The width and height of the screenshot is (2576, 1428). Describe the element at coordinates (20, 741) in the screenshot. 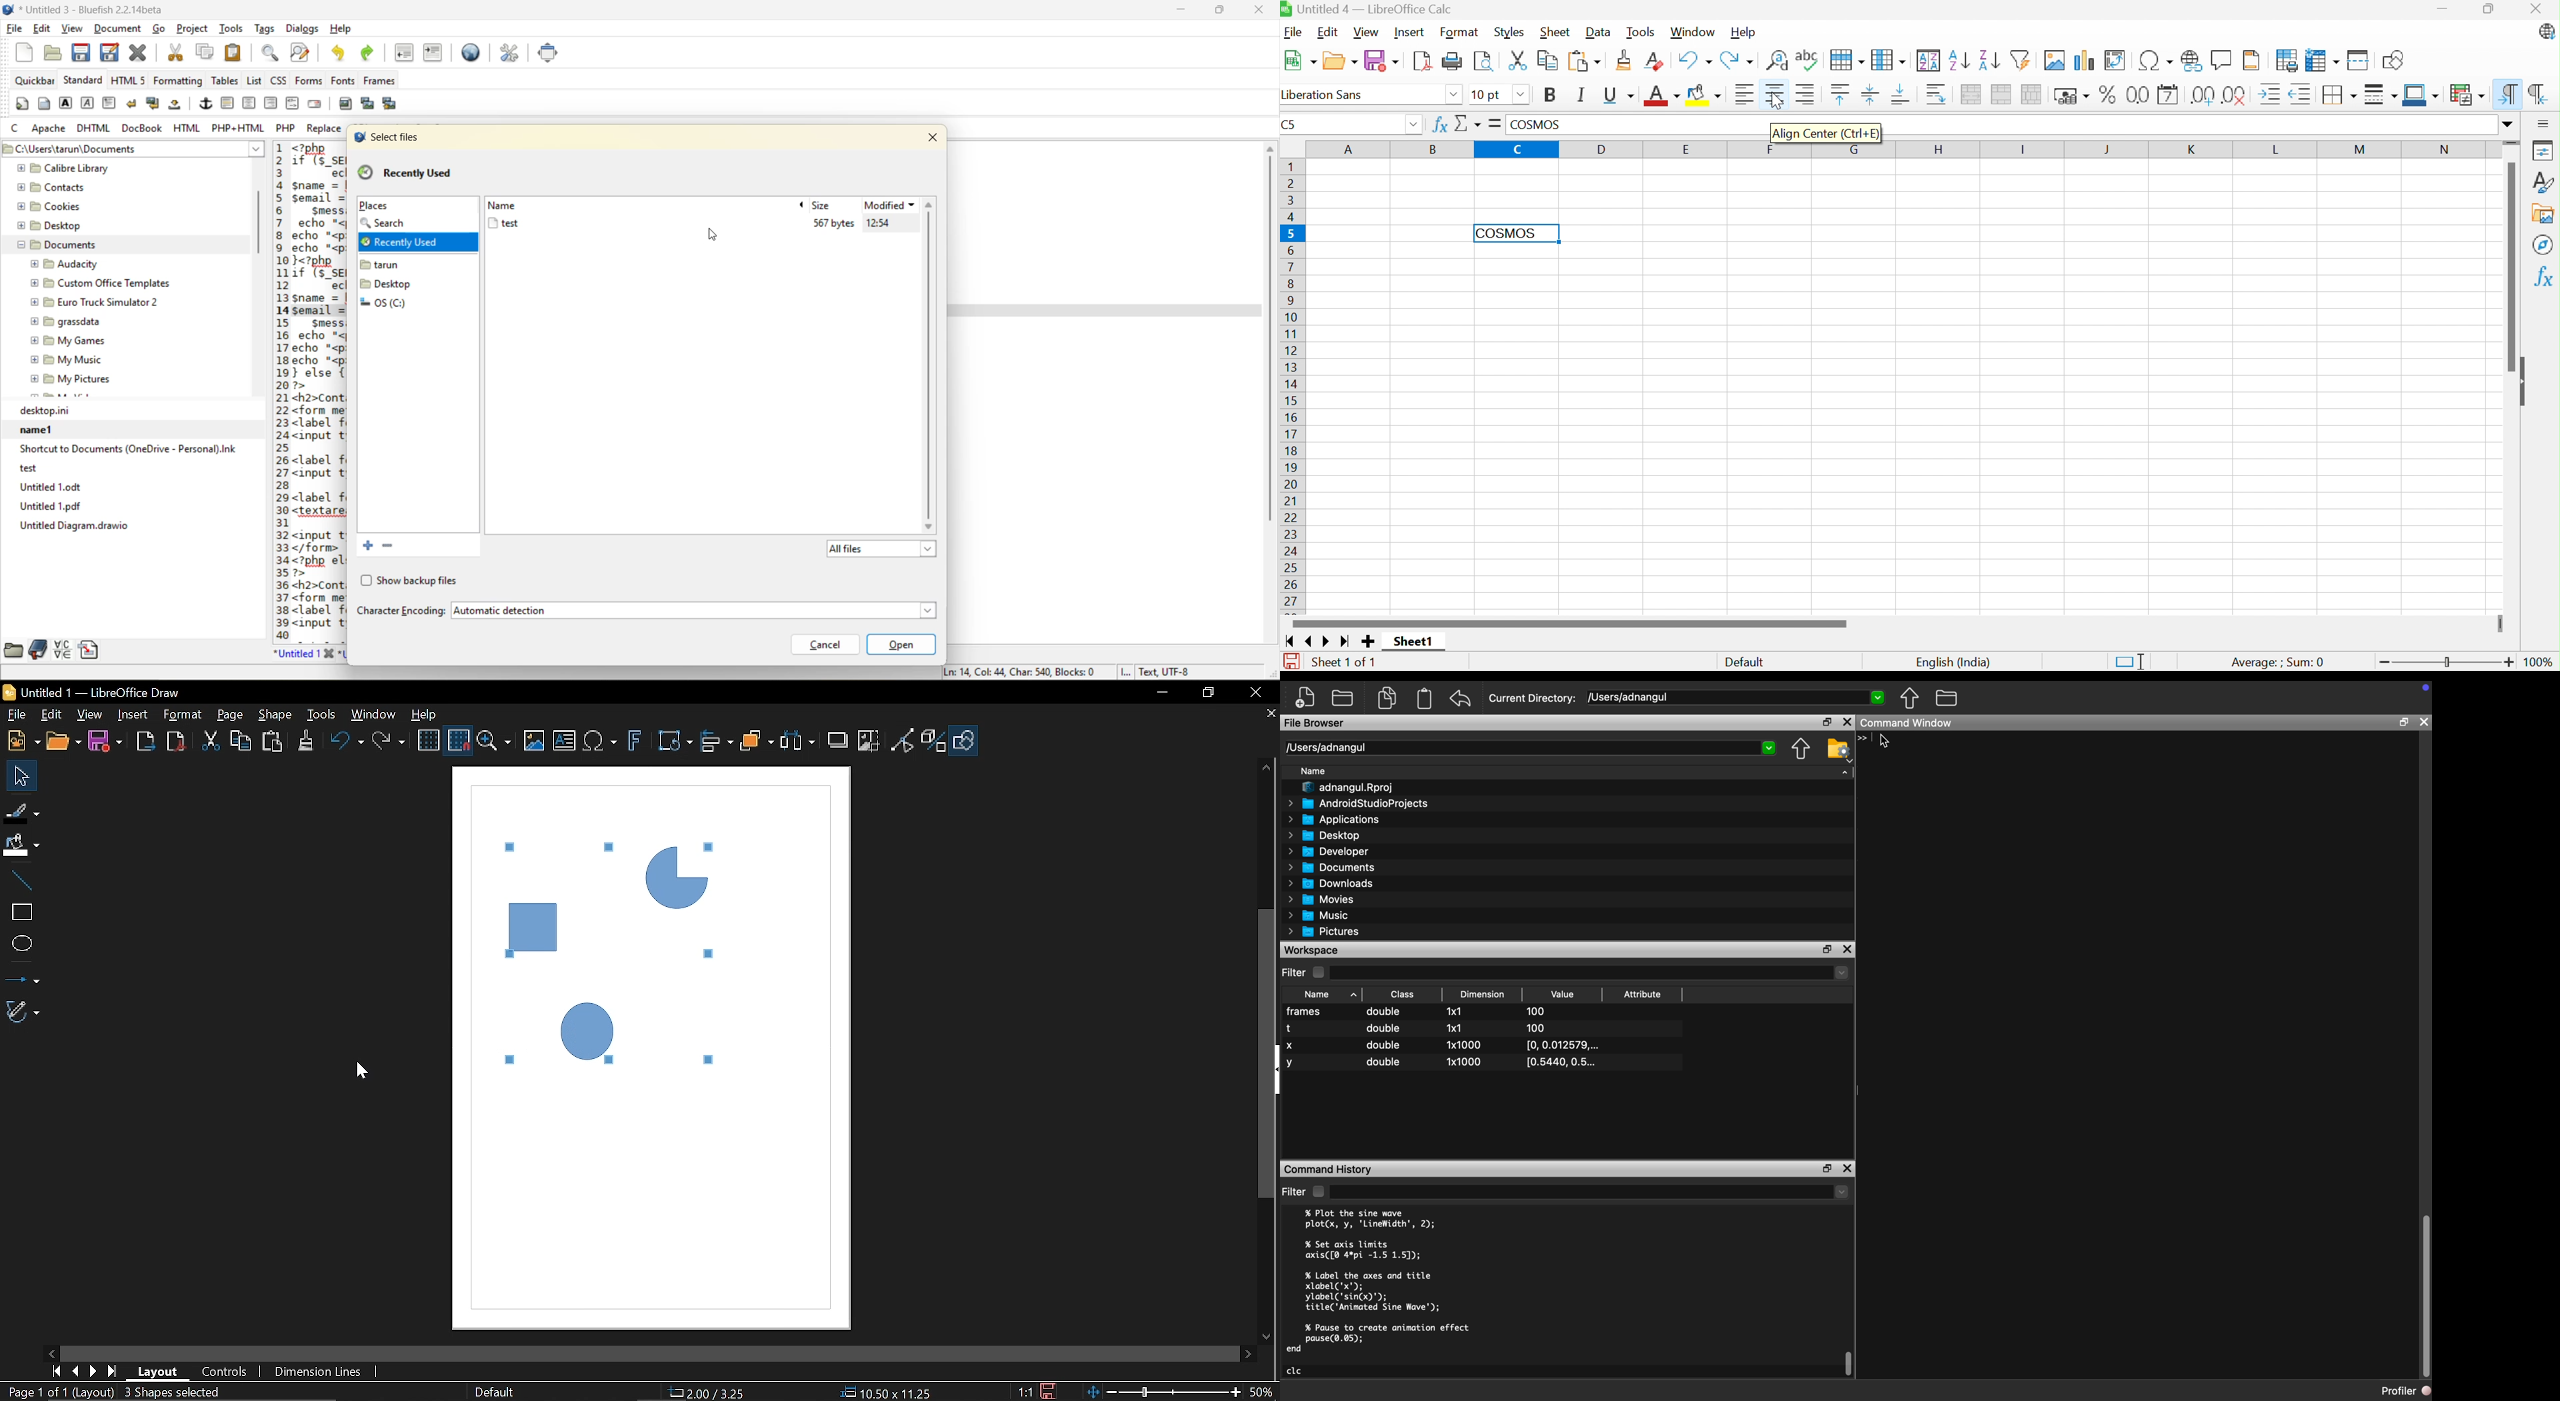

I see `New` at that location.